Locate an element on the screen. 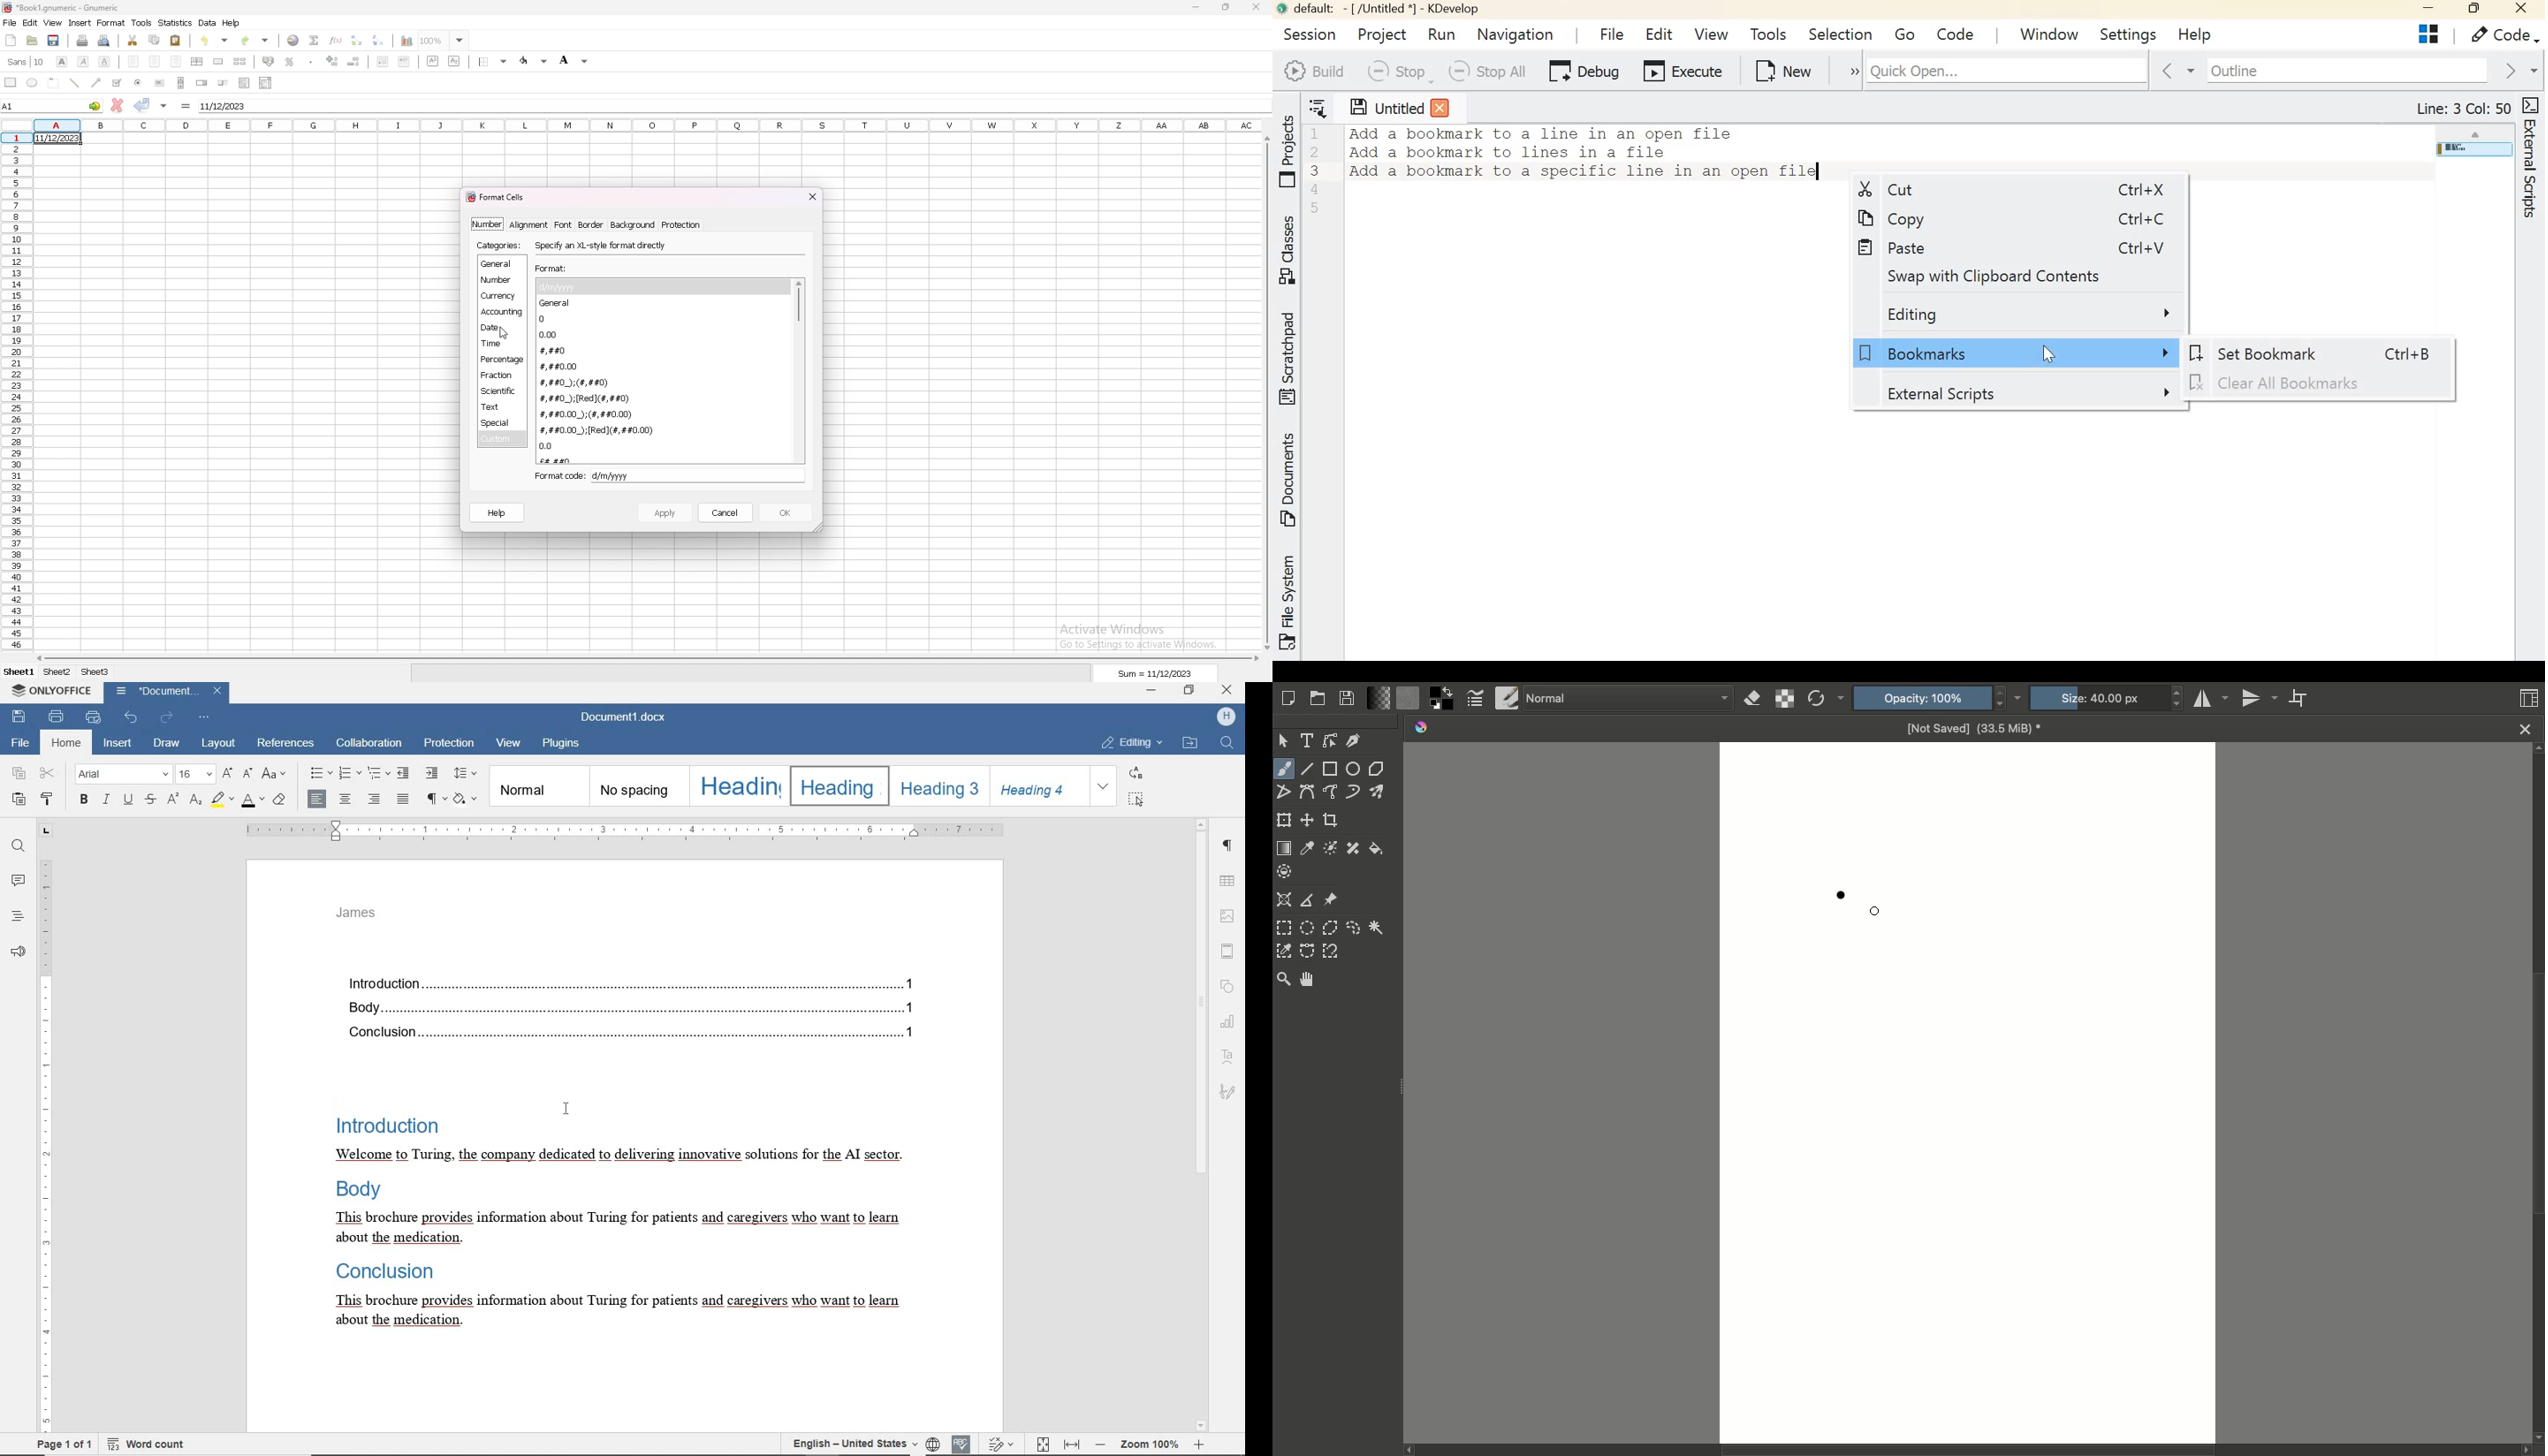 This screenshot has width=2548, height=1456. increment font size is located at coordinates (226, 774).